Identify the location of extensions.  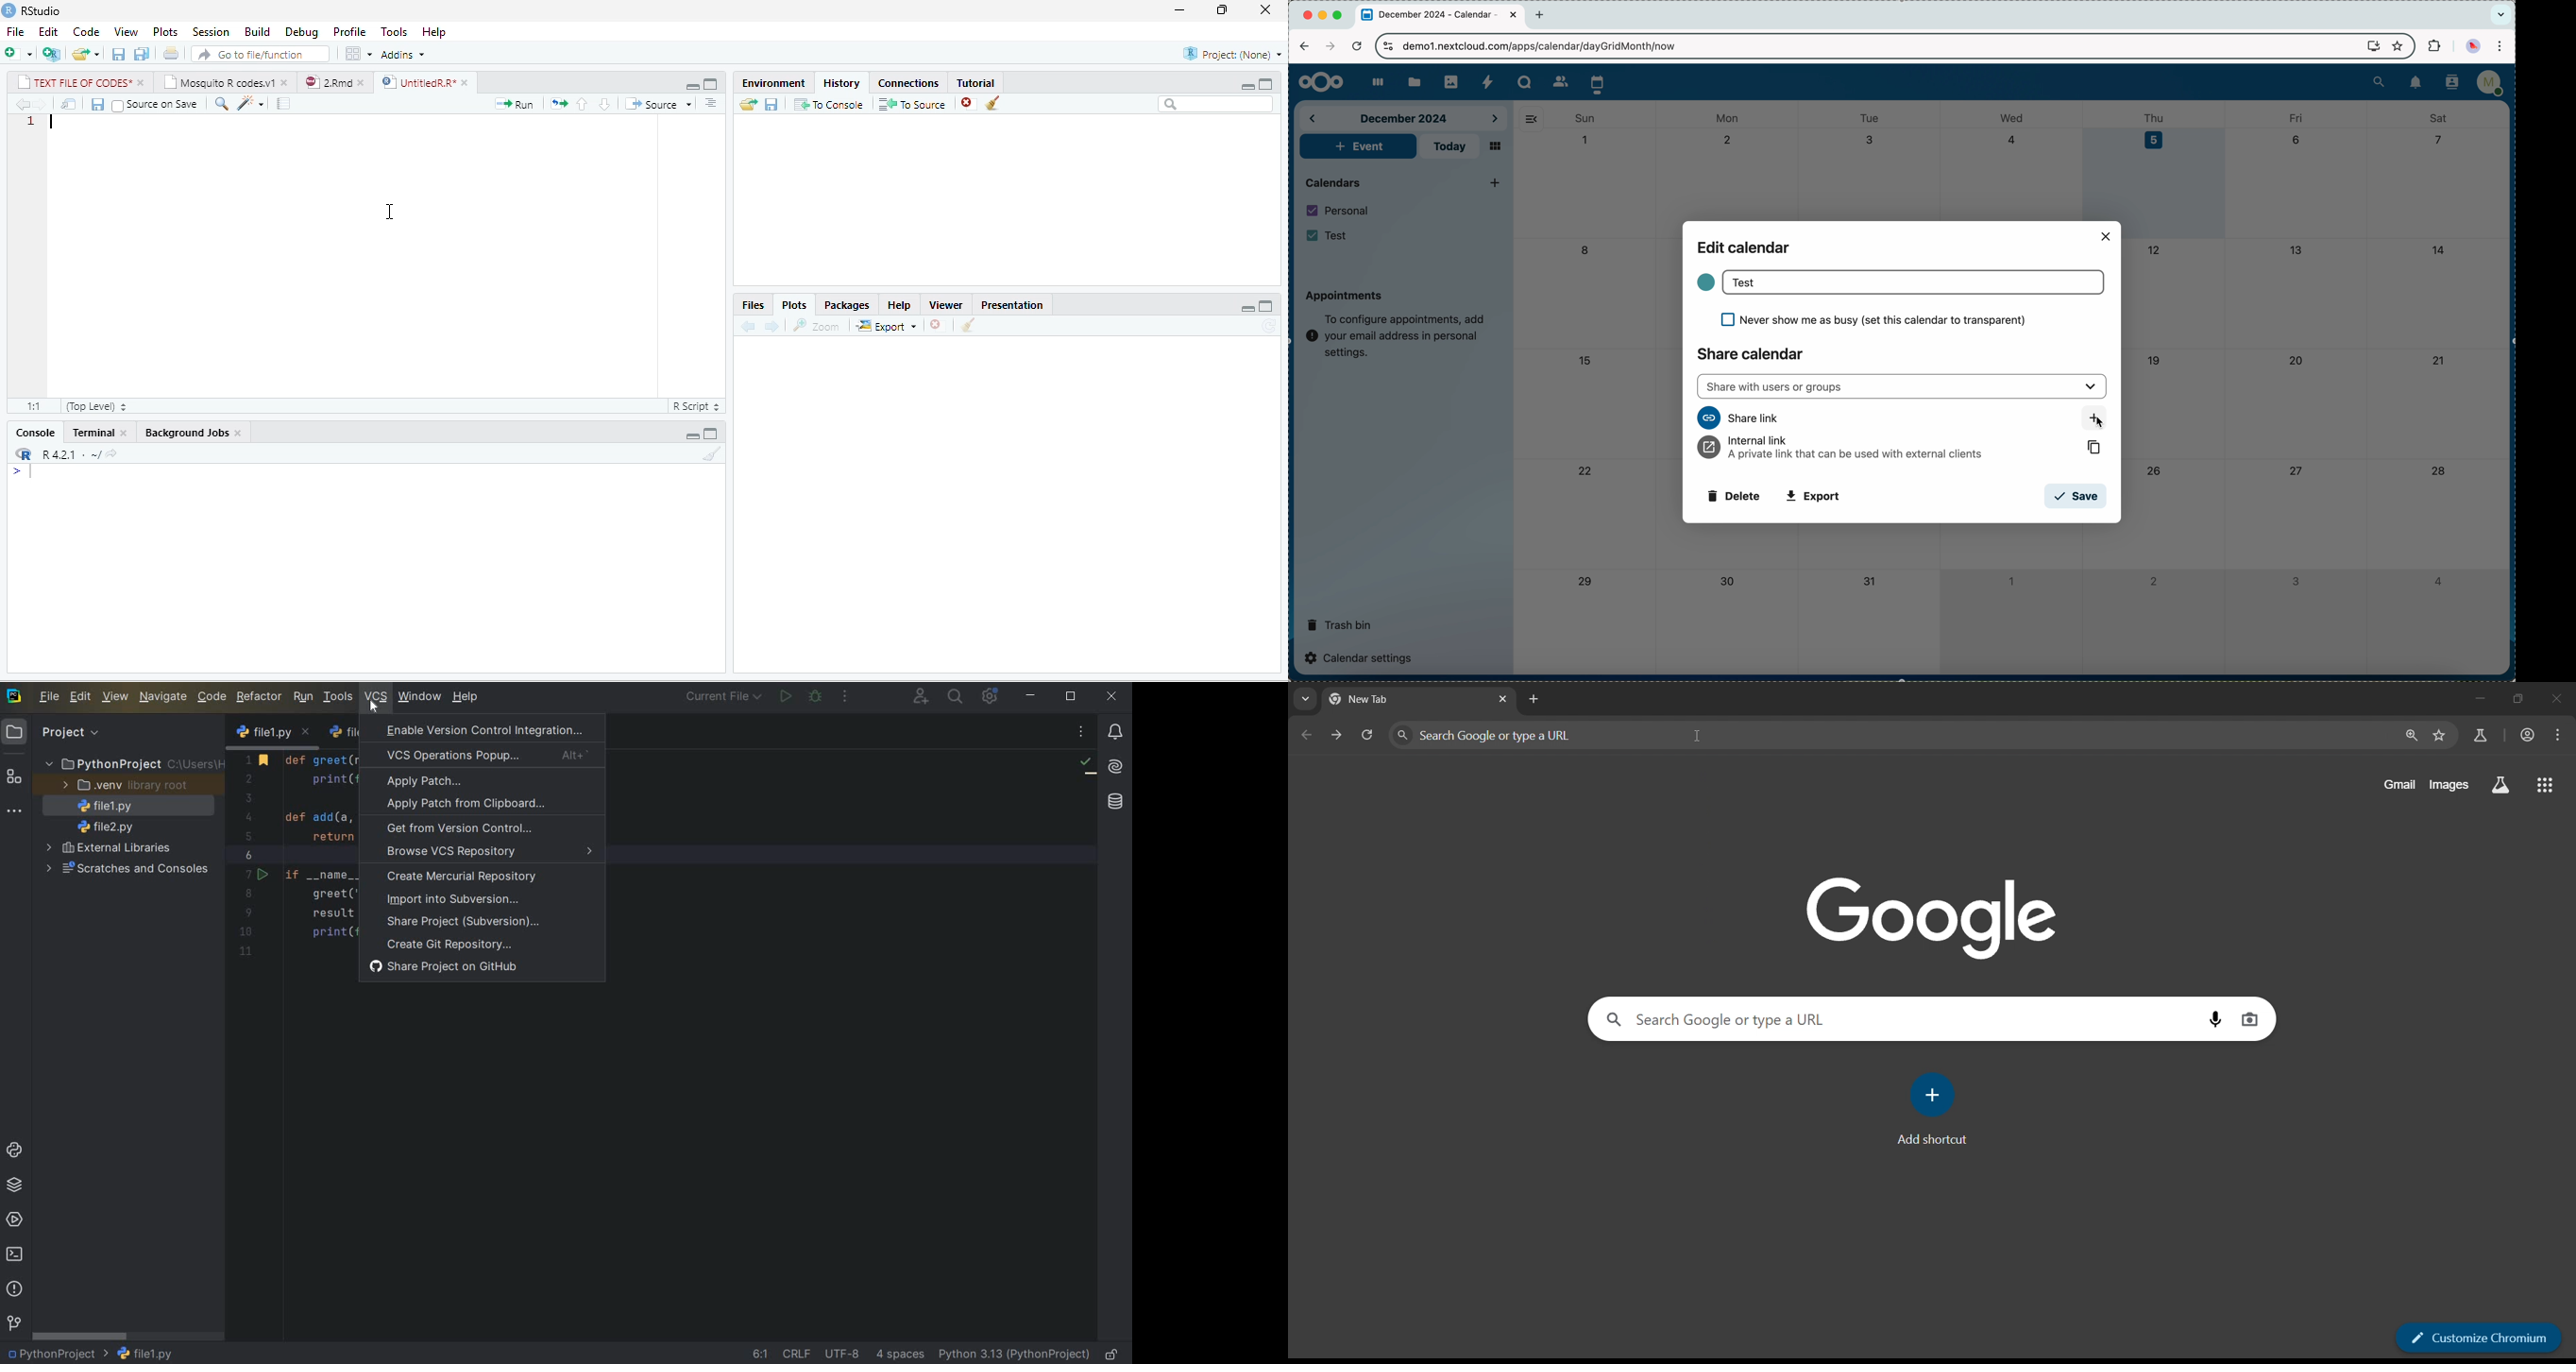
(2433, 47).